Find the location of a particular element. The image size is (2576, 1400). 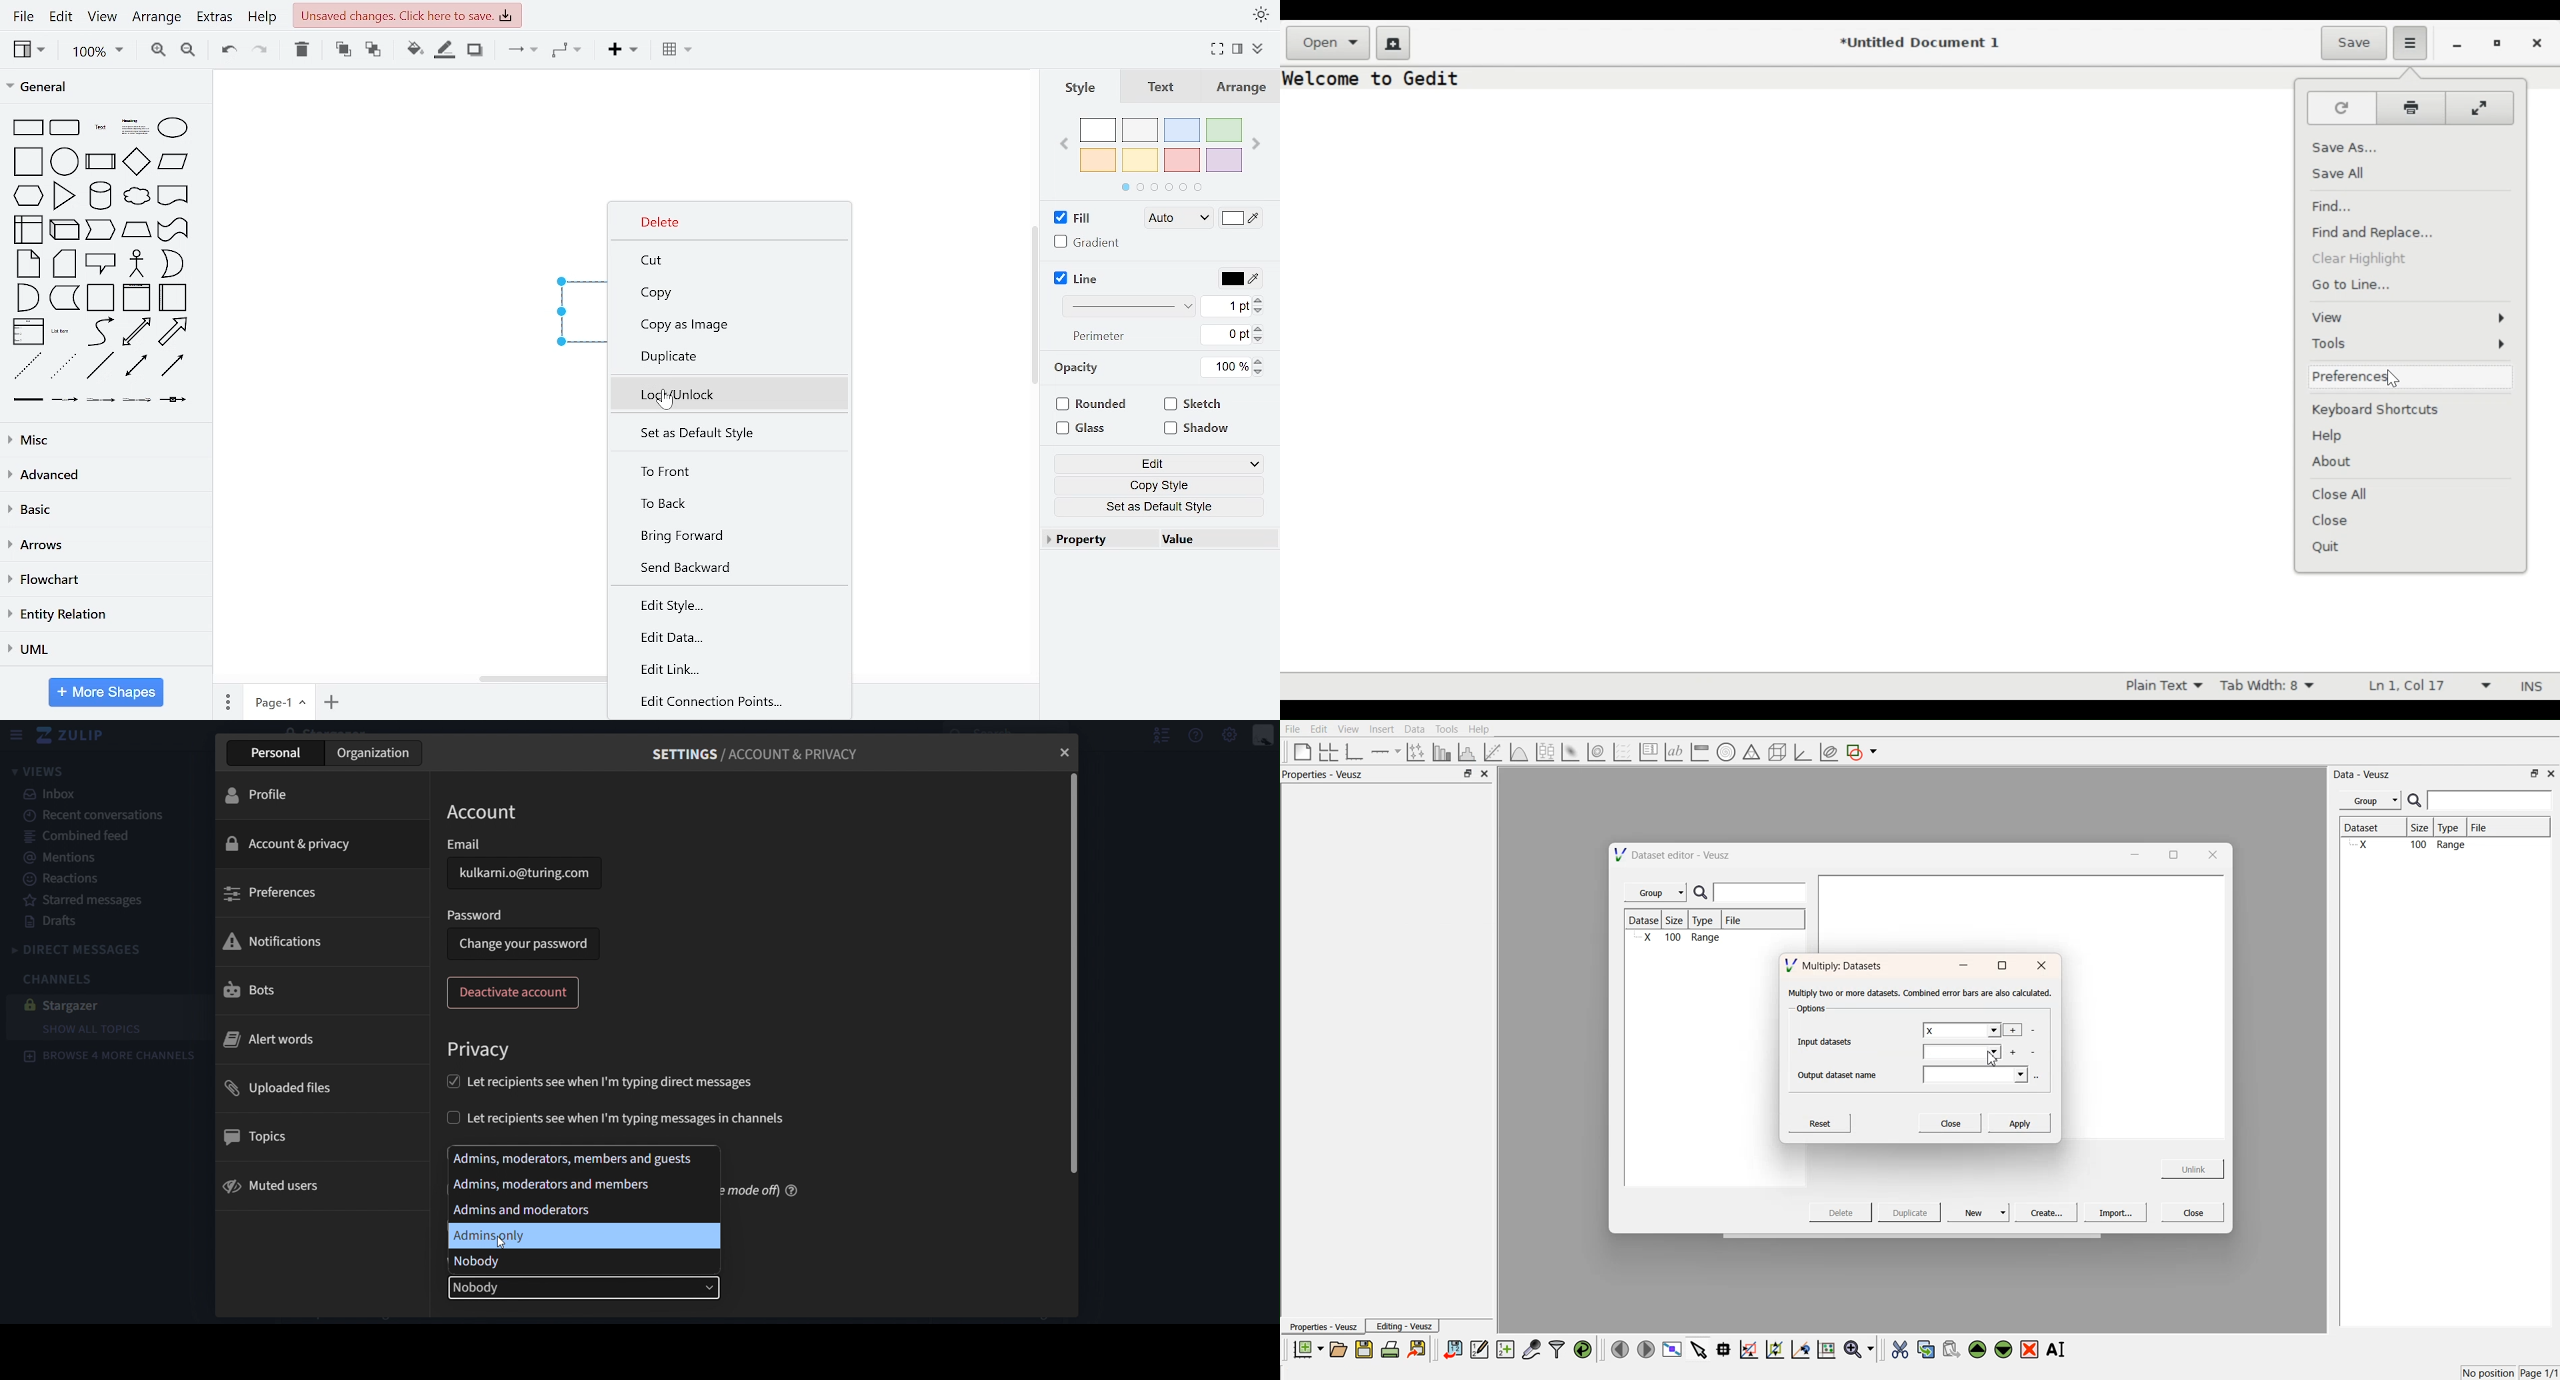

plot points with non-orthogonal axes is located at coordinates (1415, 751).